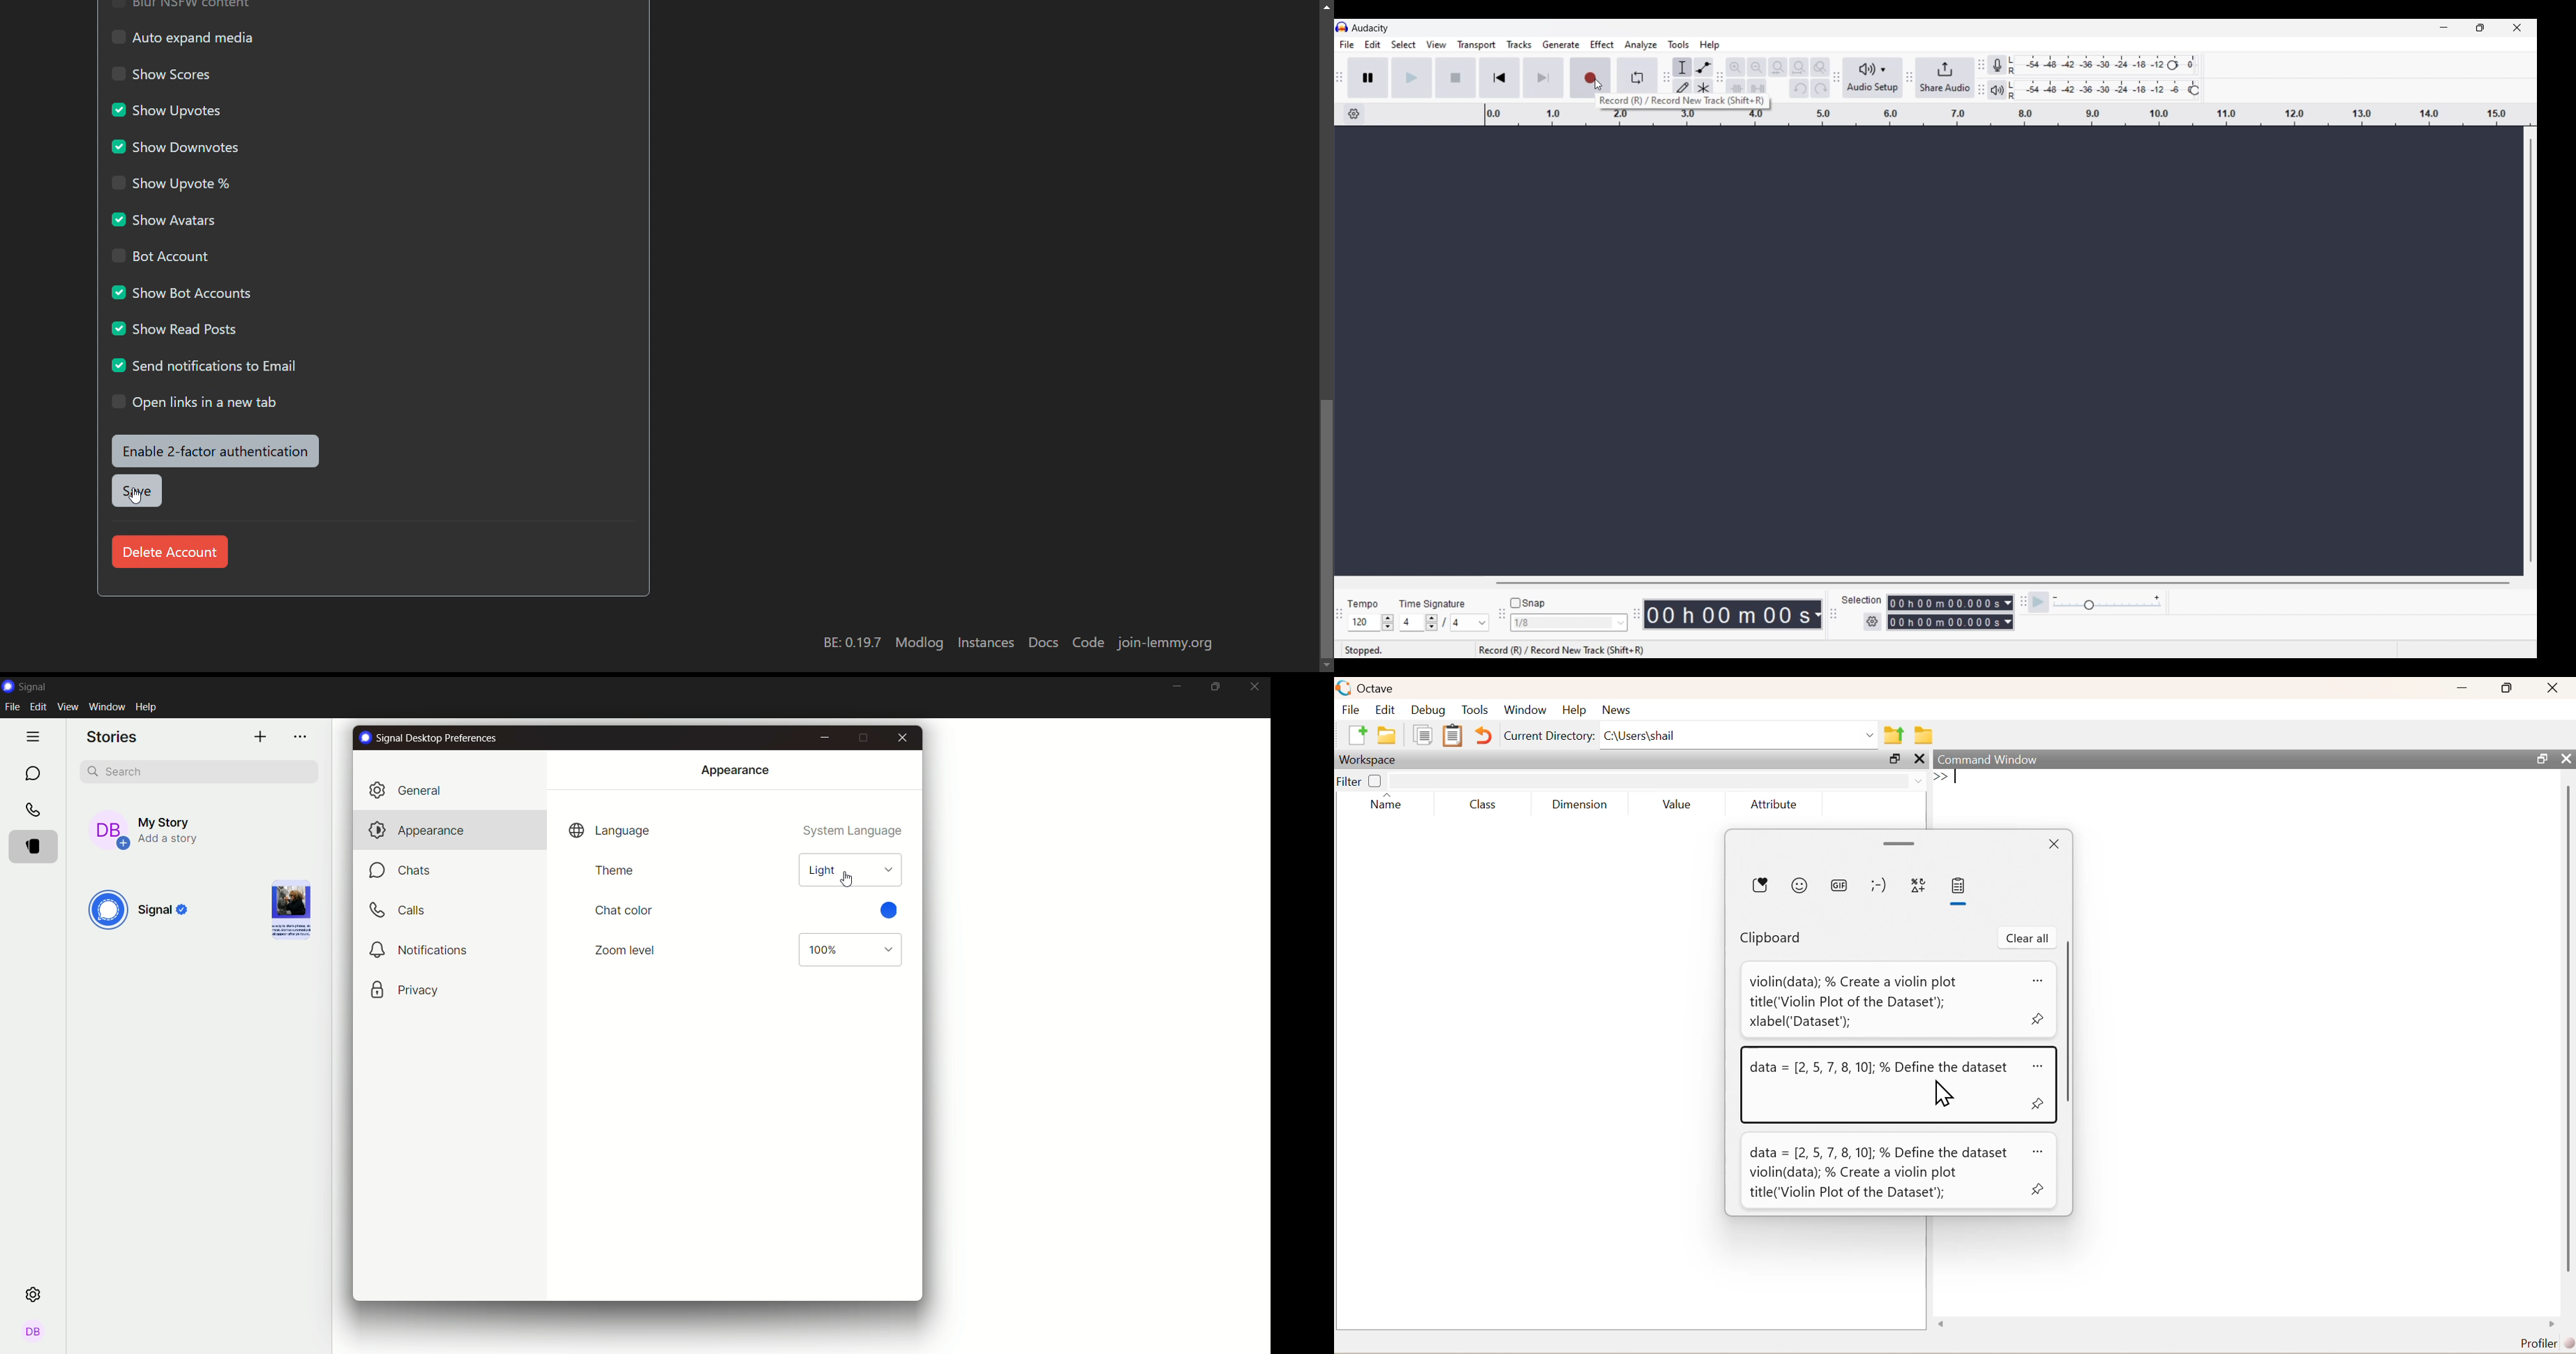 Image resolution: width=2576 pixels, height=1372 pixels. Describe the element at coordinates (1326, 6) in the screenshot. I see `scroll up` at that location.